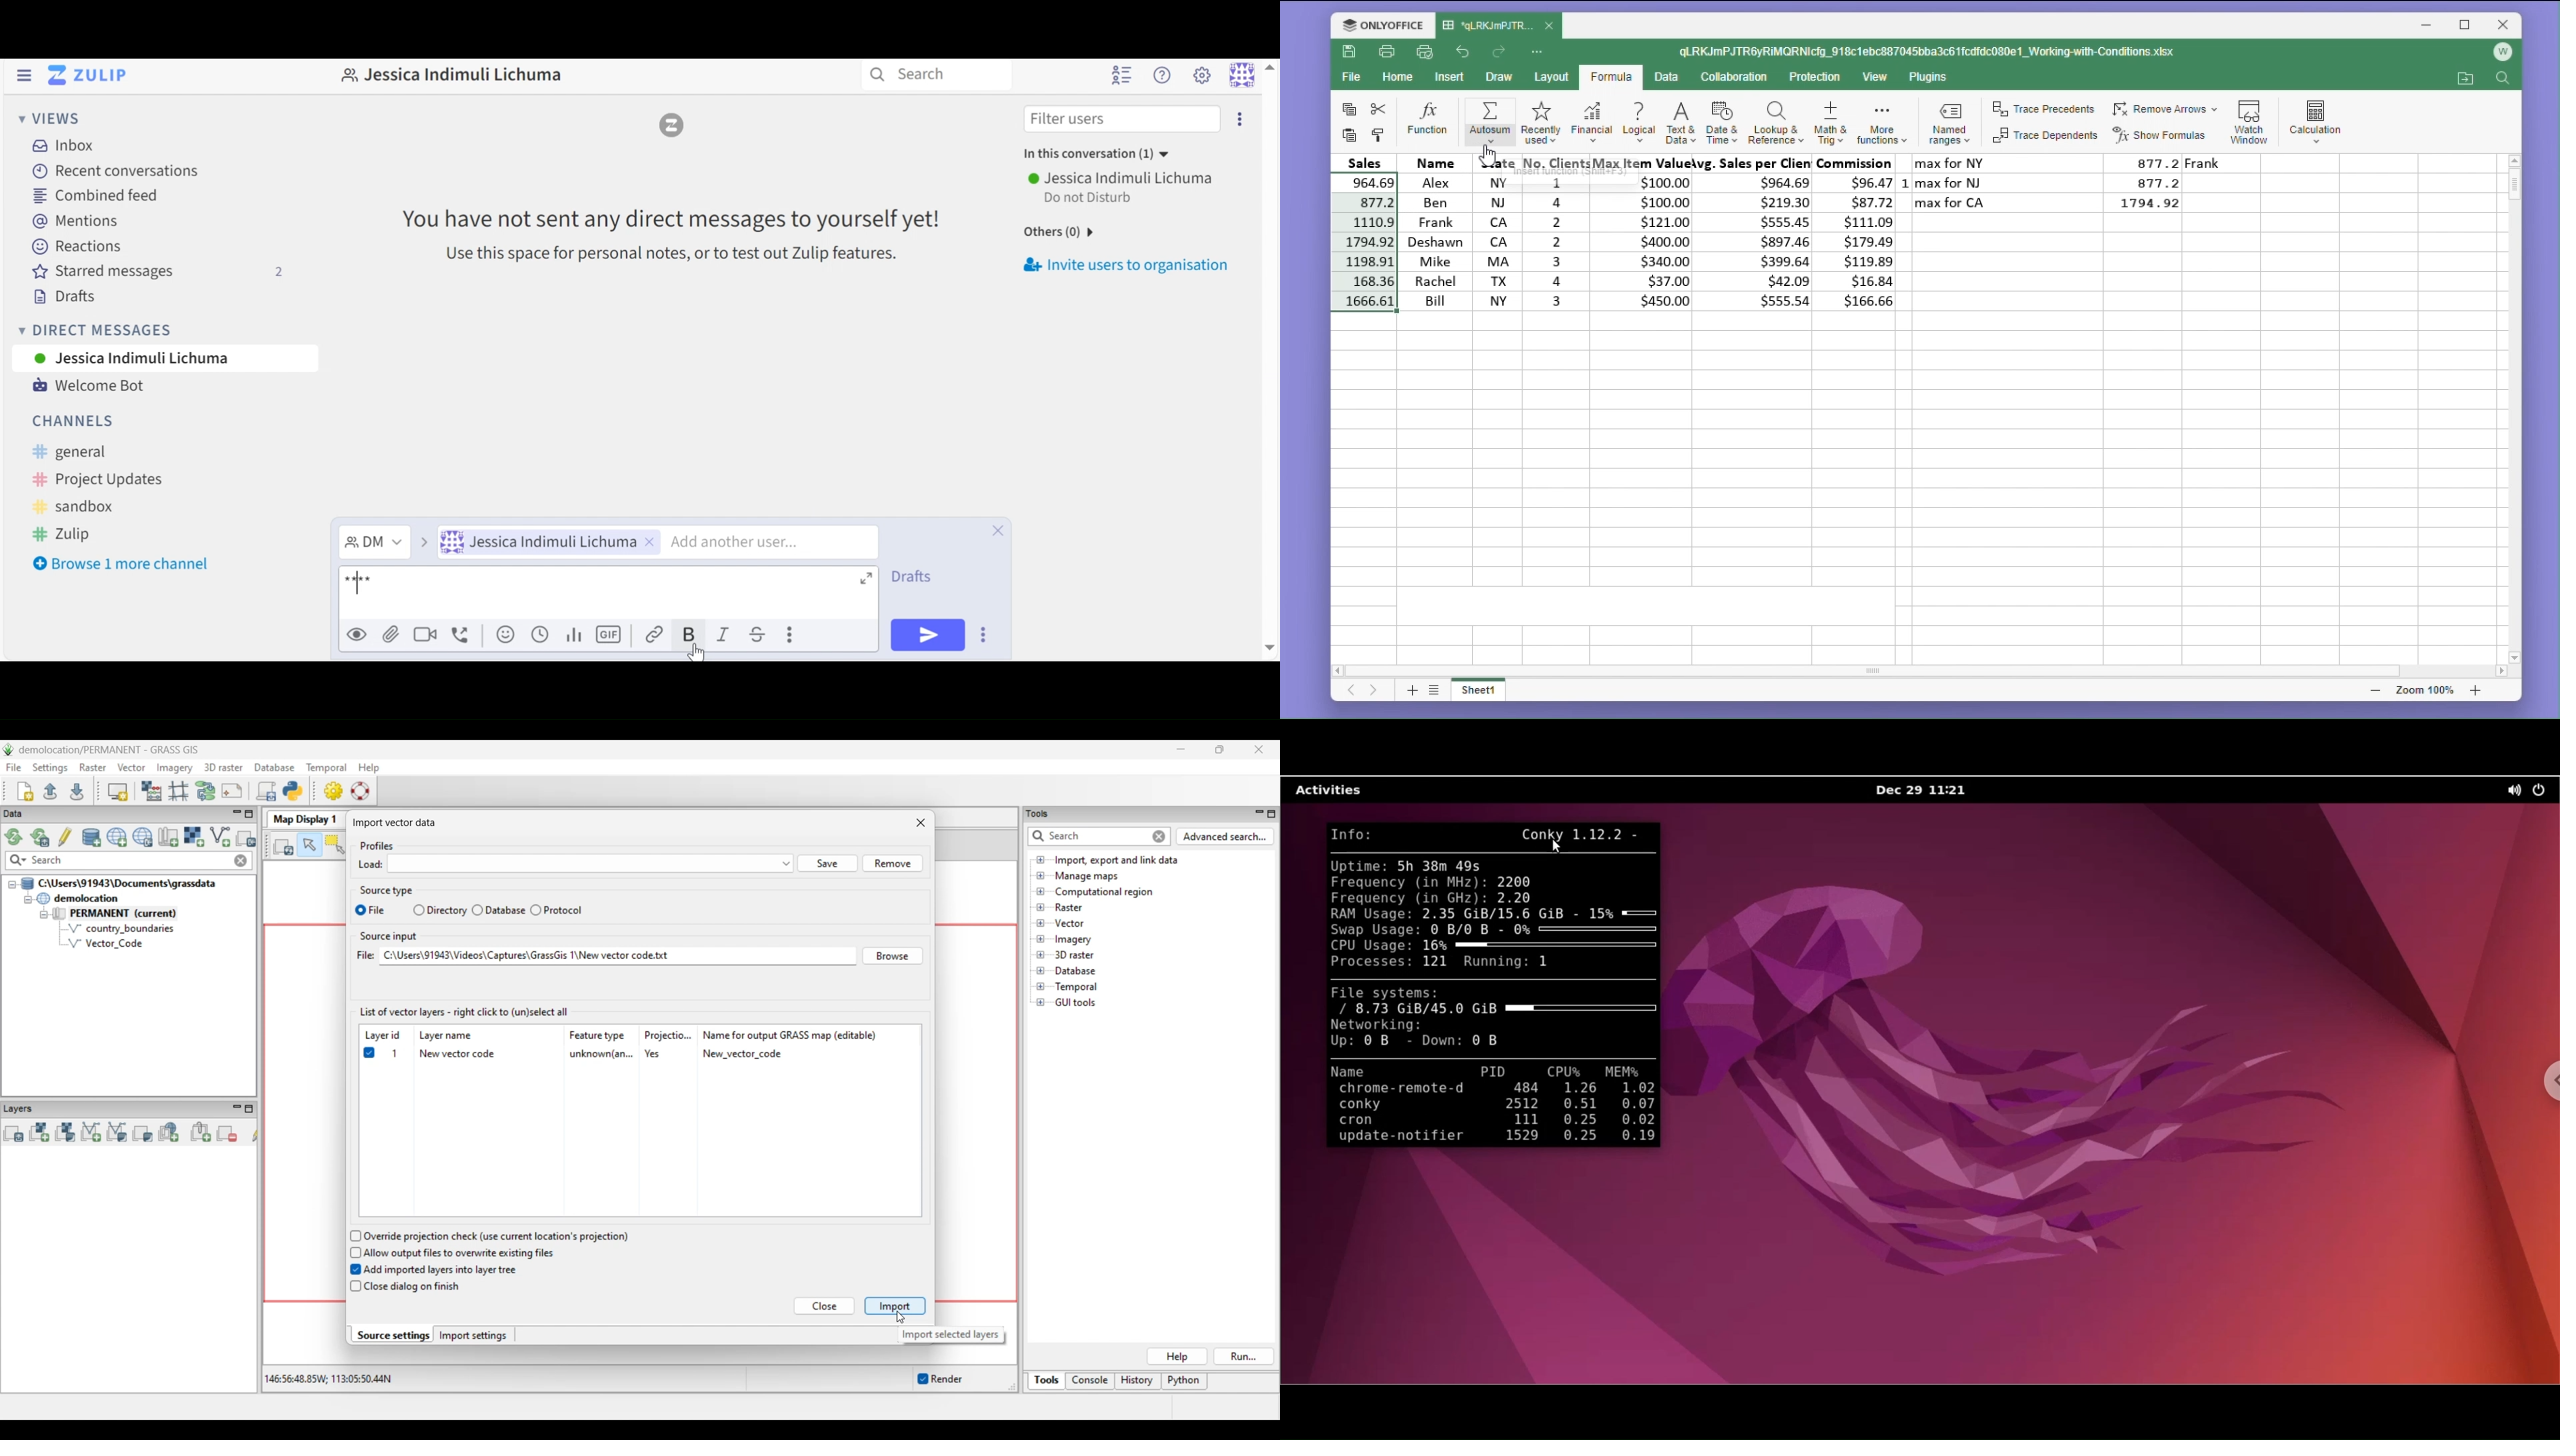  What do you see at coordinates (1388, 53) in the screenshot?
I see `print file` at bounding box center [1388, 53].